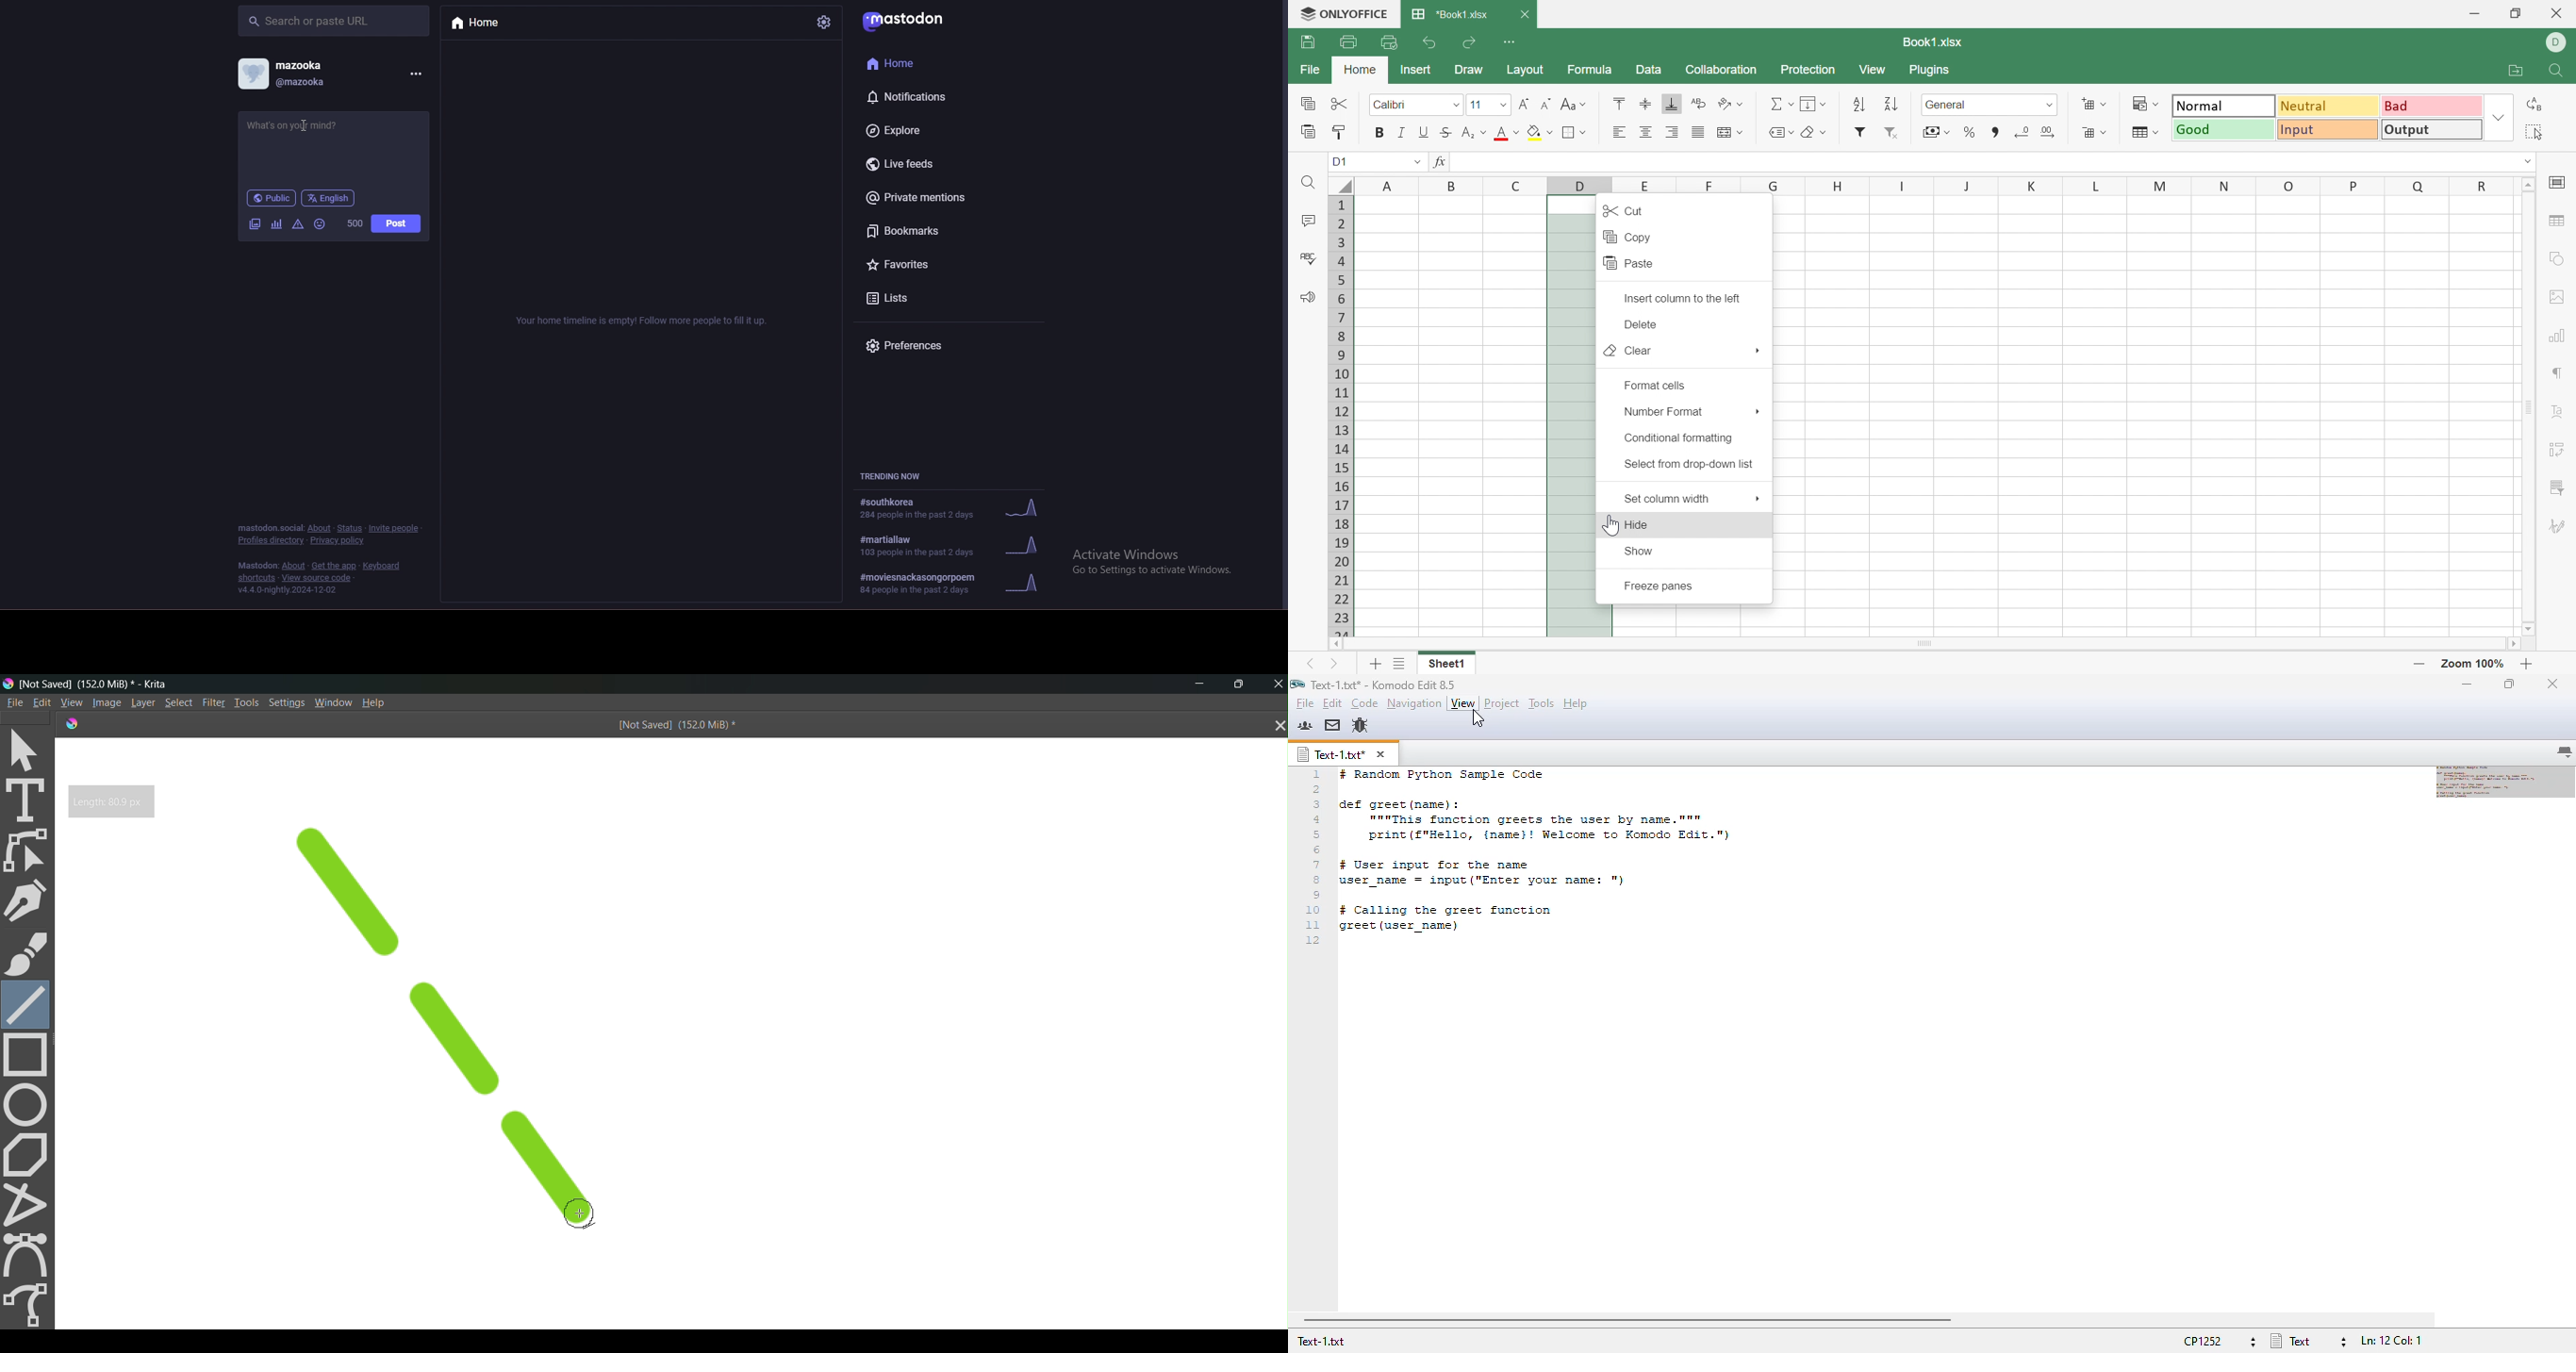  What do you see at coordinates (1401, 664) in the screenshot?
I see `List of sheets` at bounding box center [1401, 664].